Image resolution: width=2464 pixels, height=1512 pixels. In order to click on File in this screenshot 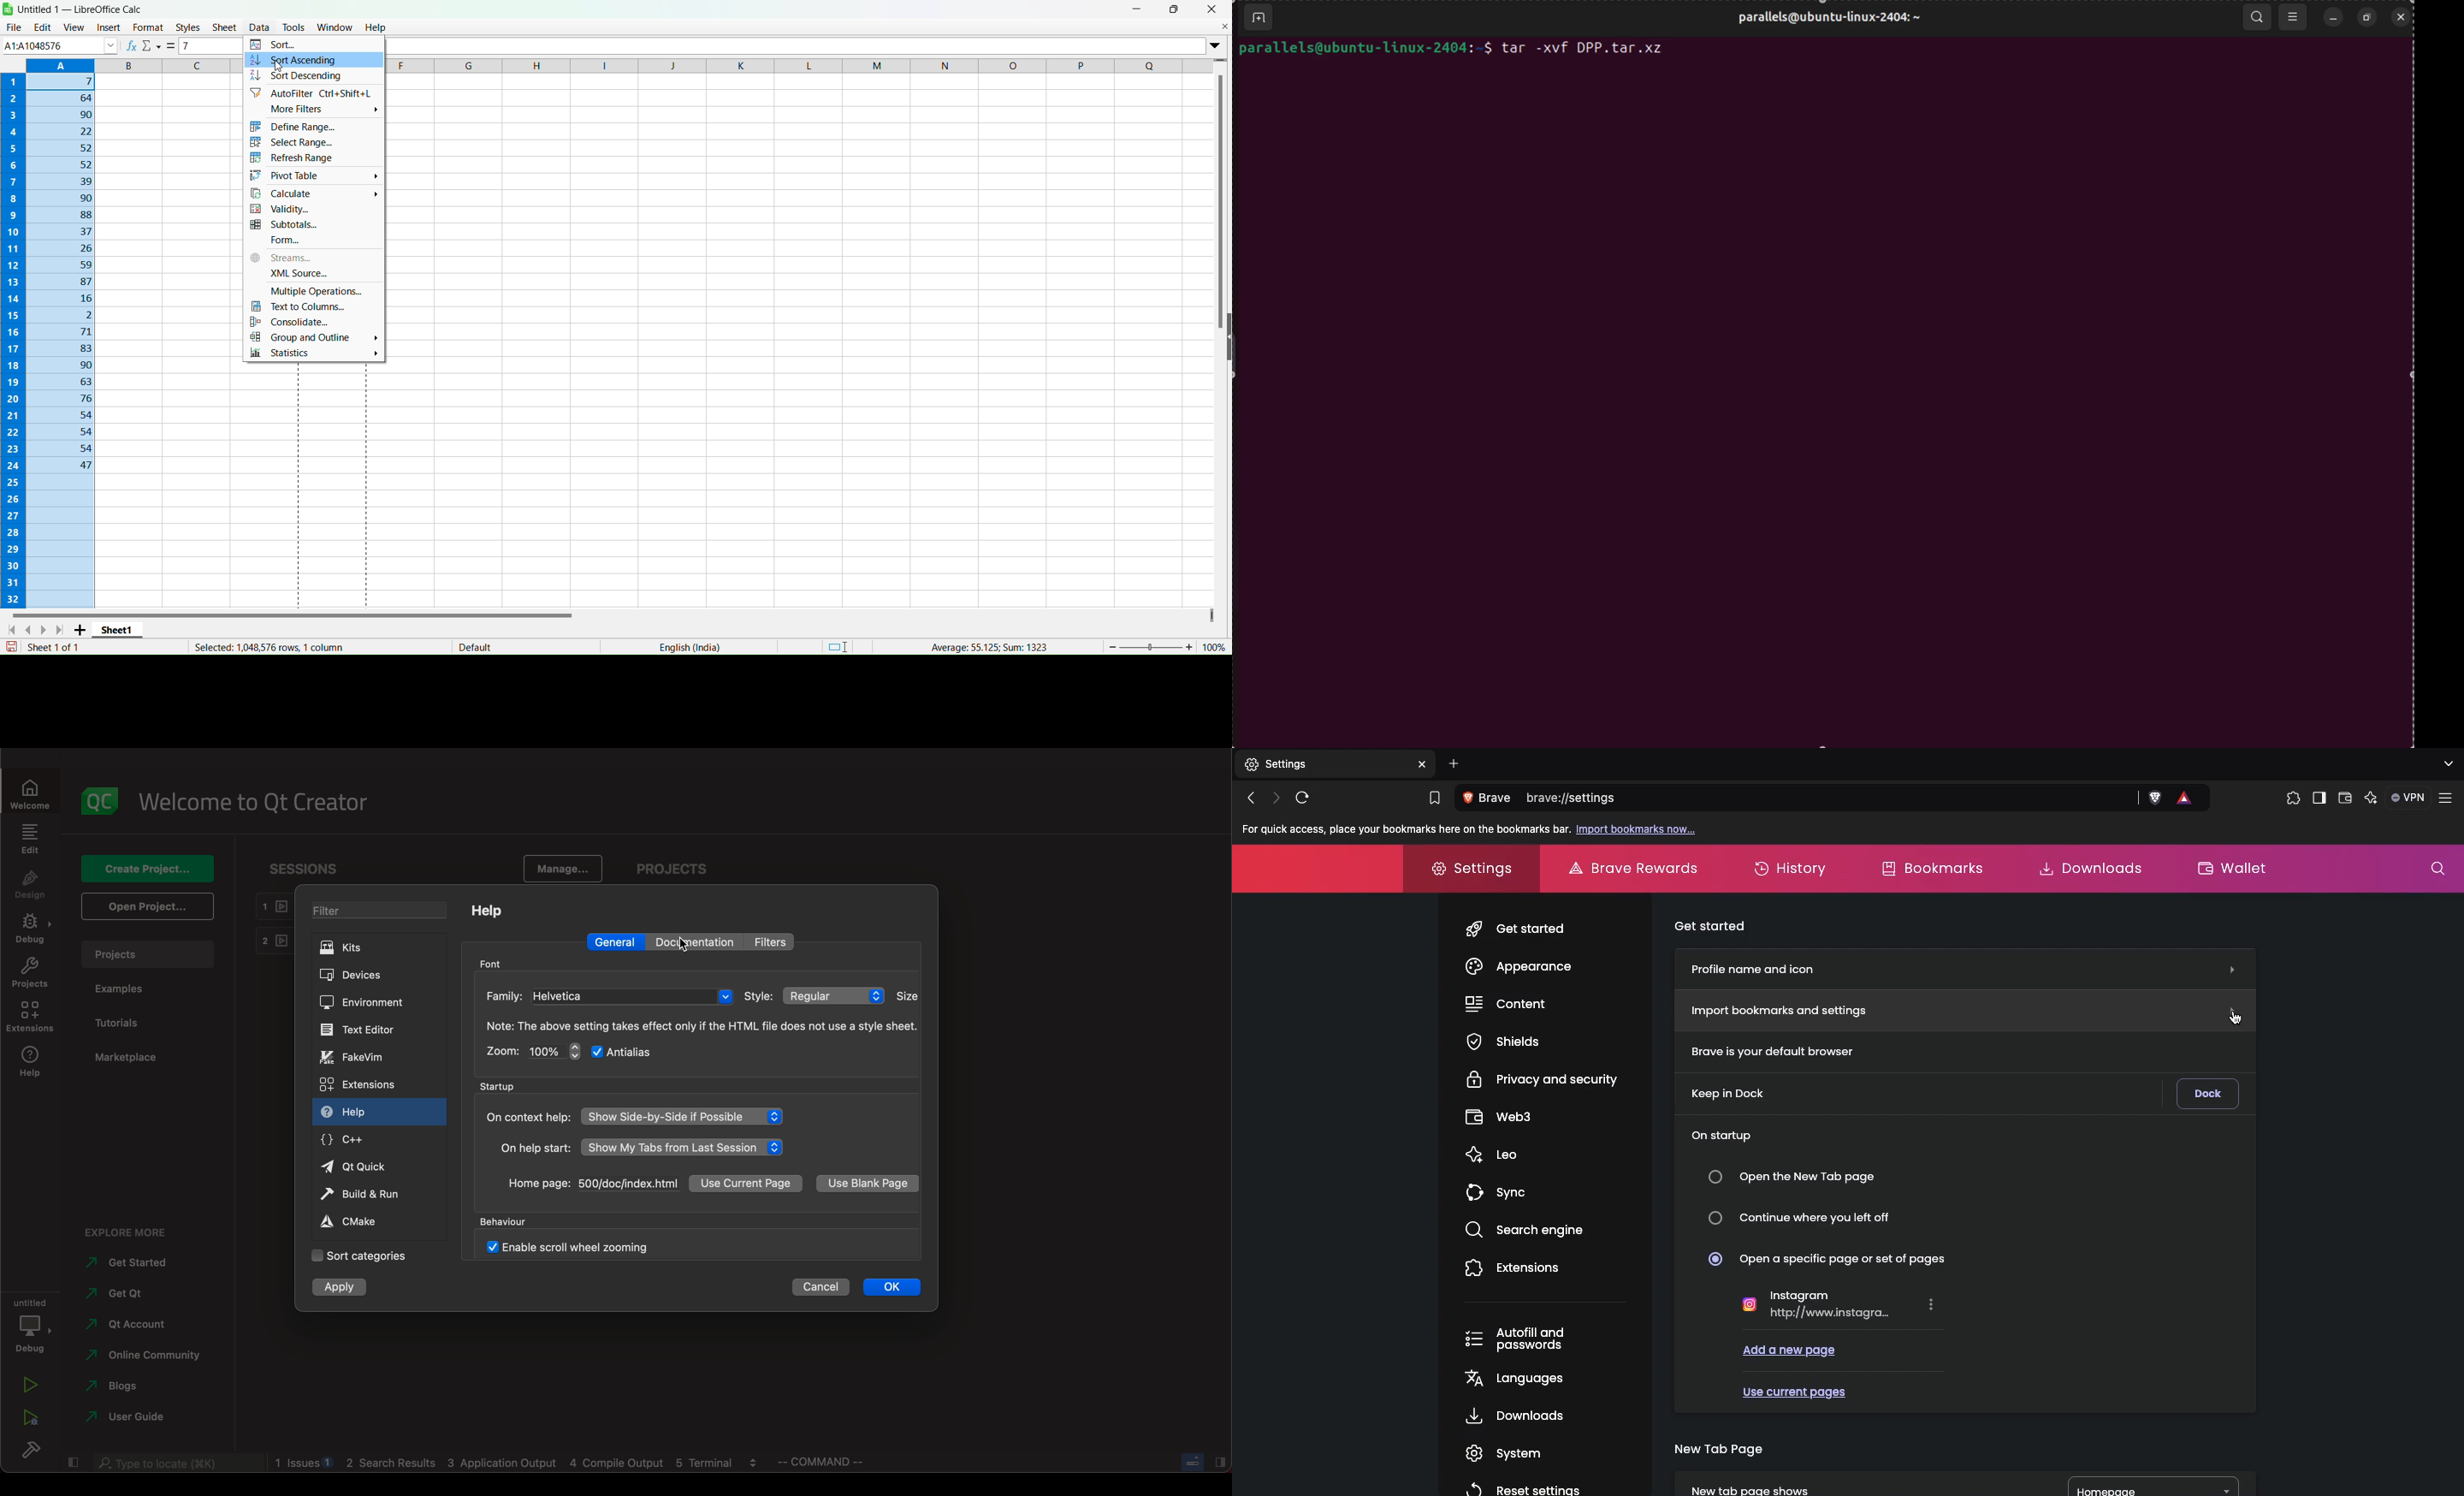, I will do `click(13, 27)`.